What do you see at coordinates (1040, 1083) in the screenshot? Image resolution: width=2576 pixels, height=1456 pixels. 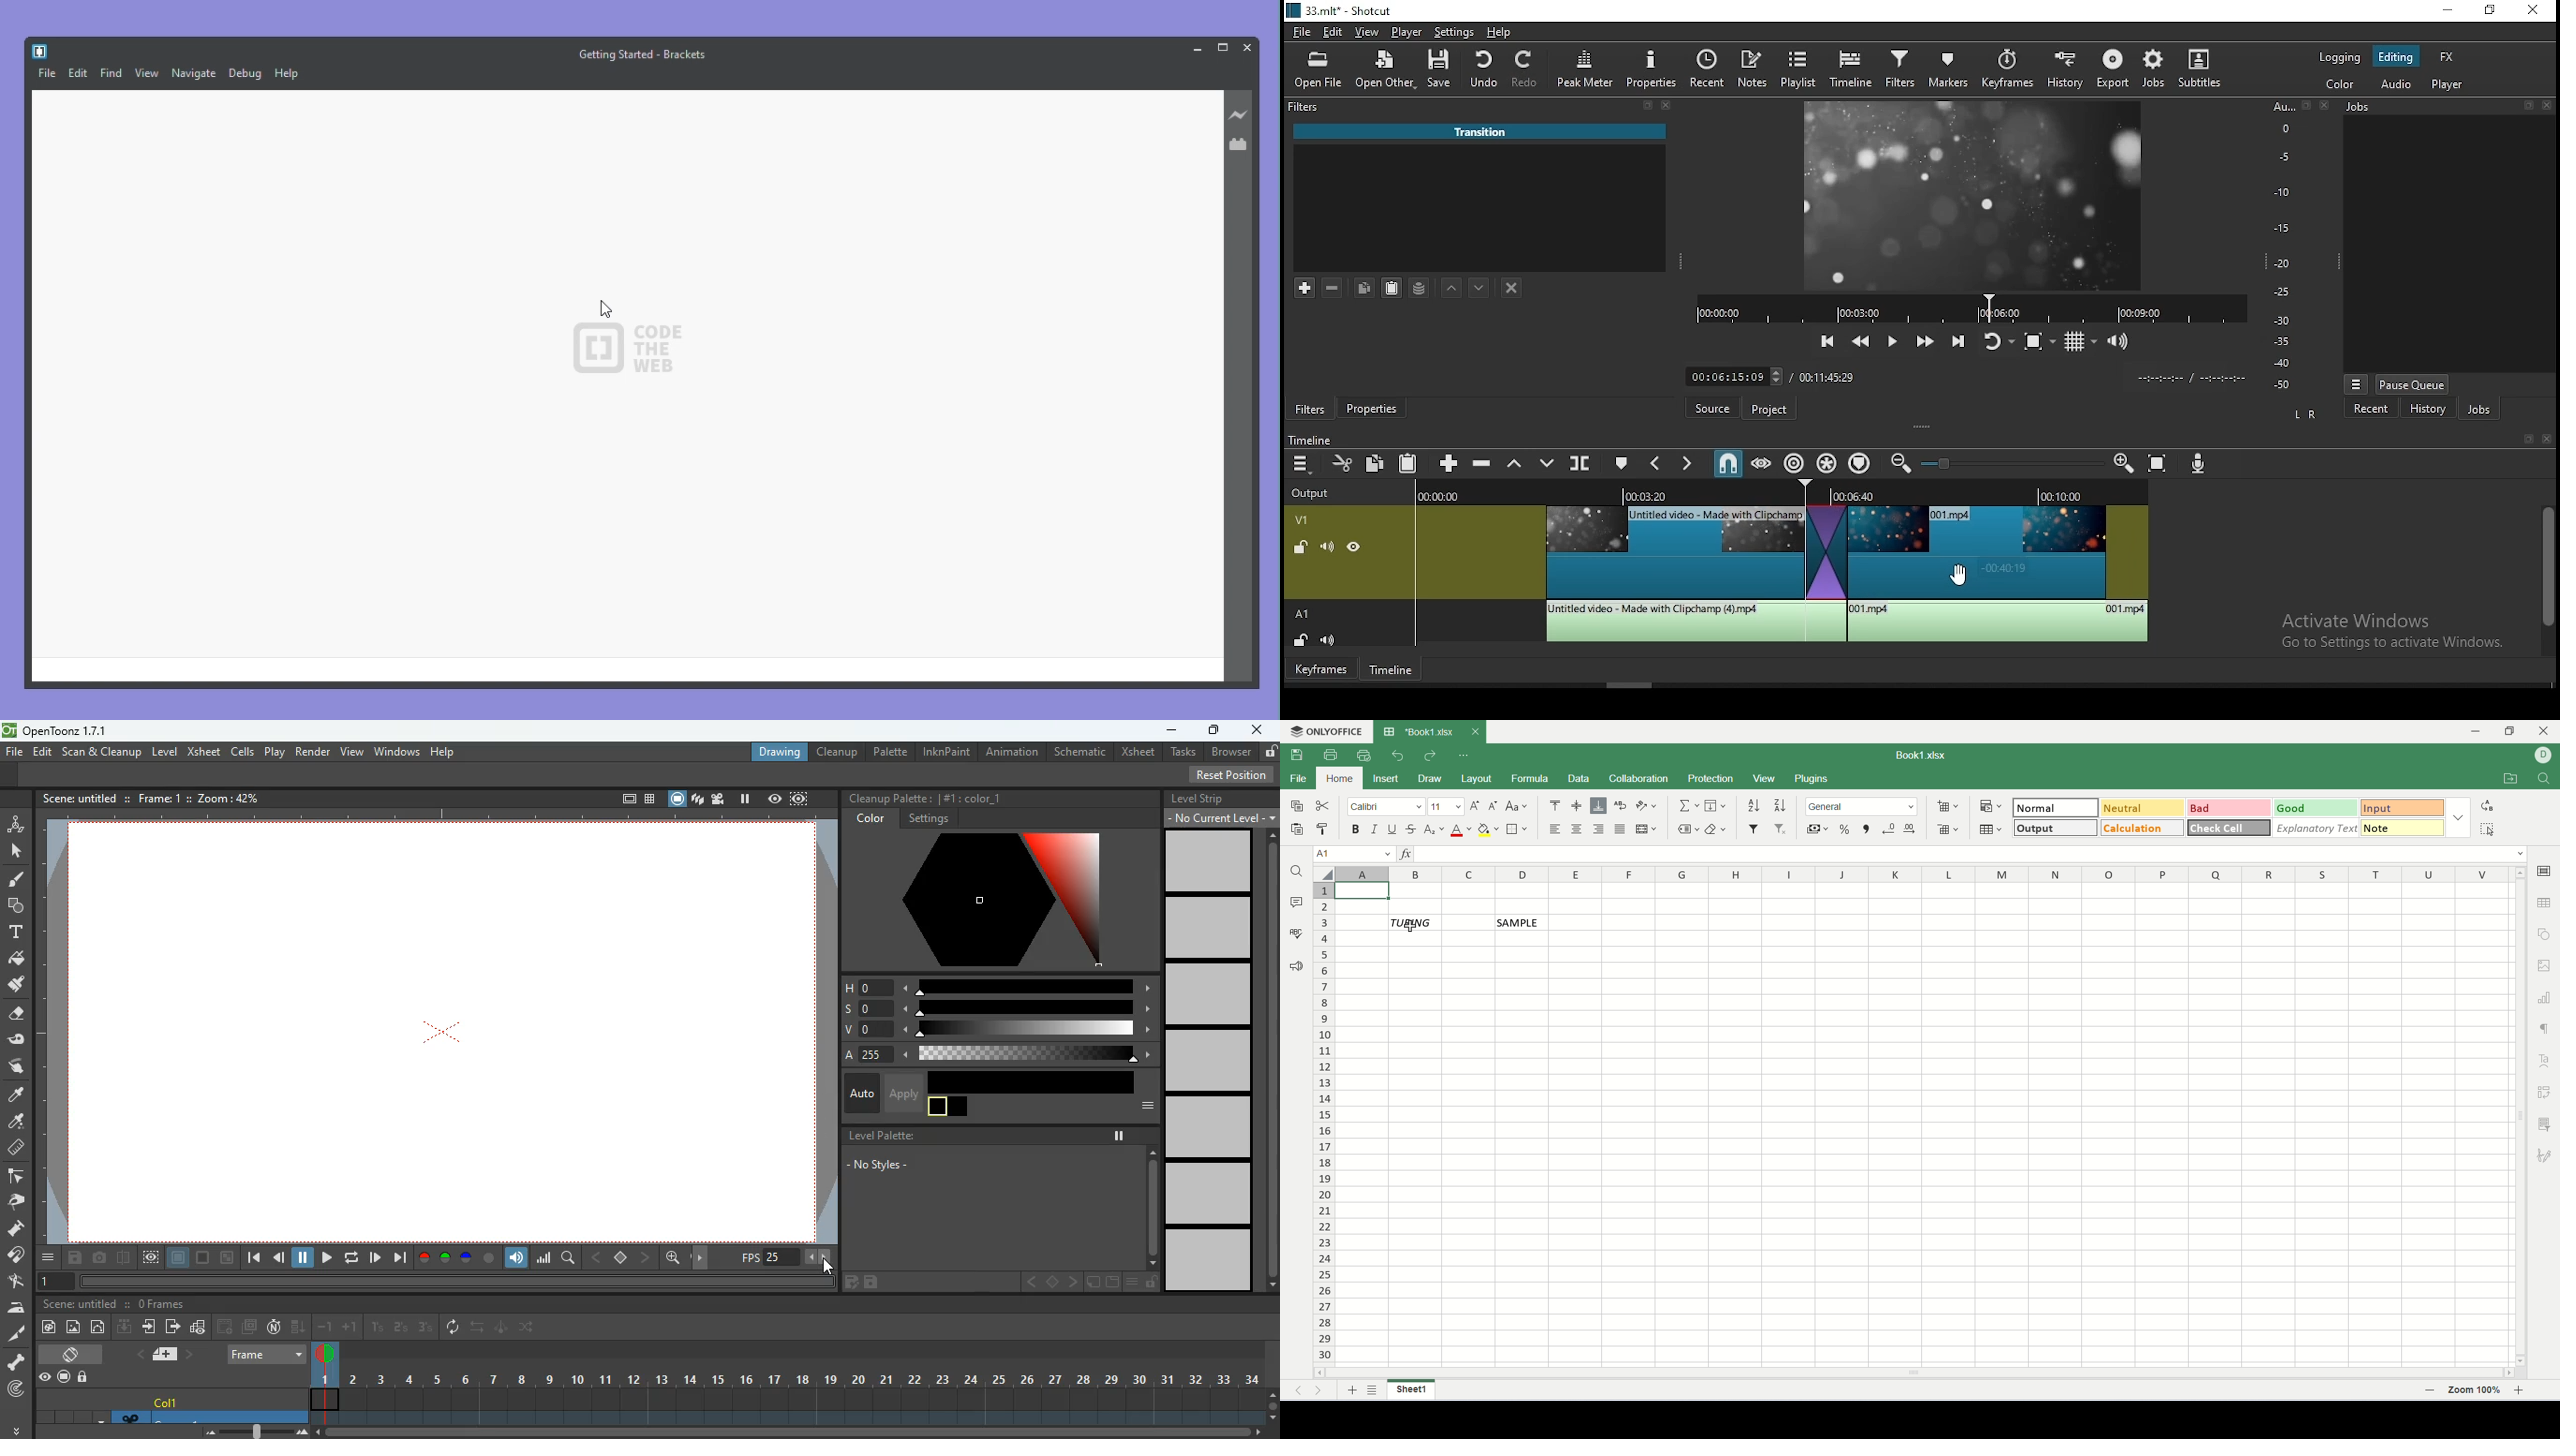 I see `color` at bounding box center [1040, 1083].